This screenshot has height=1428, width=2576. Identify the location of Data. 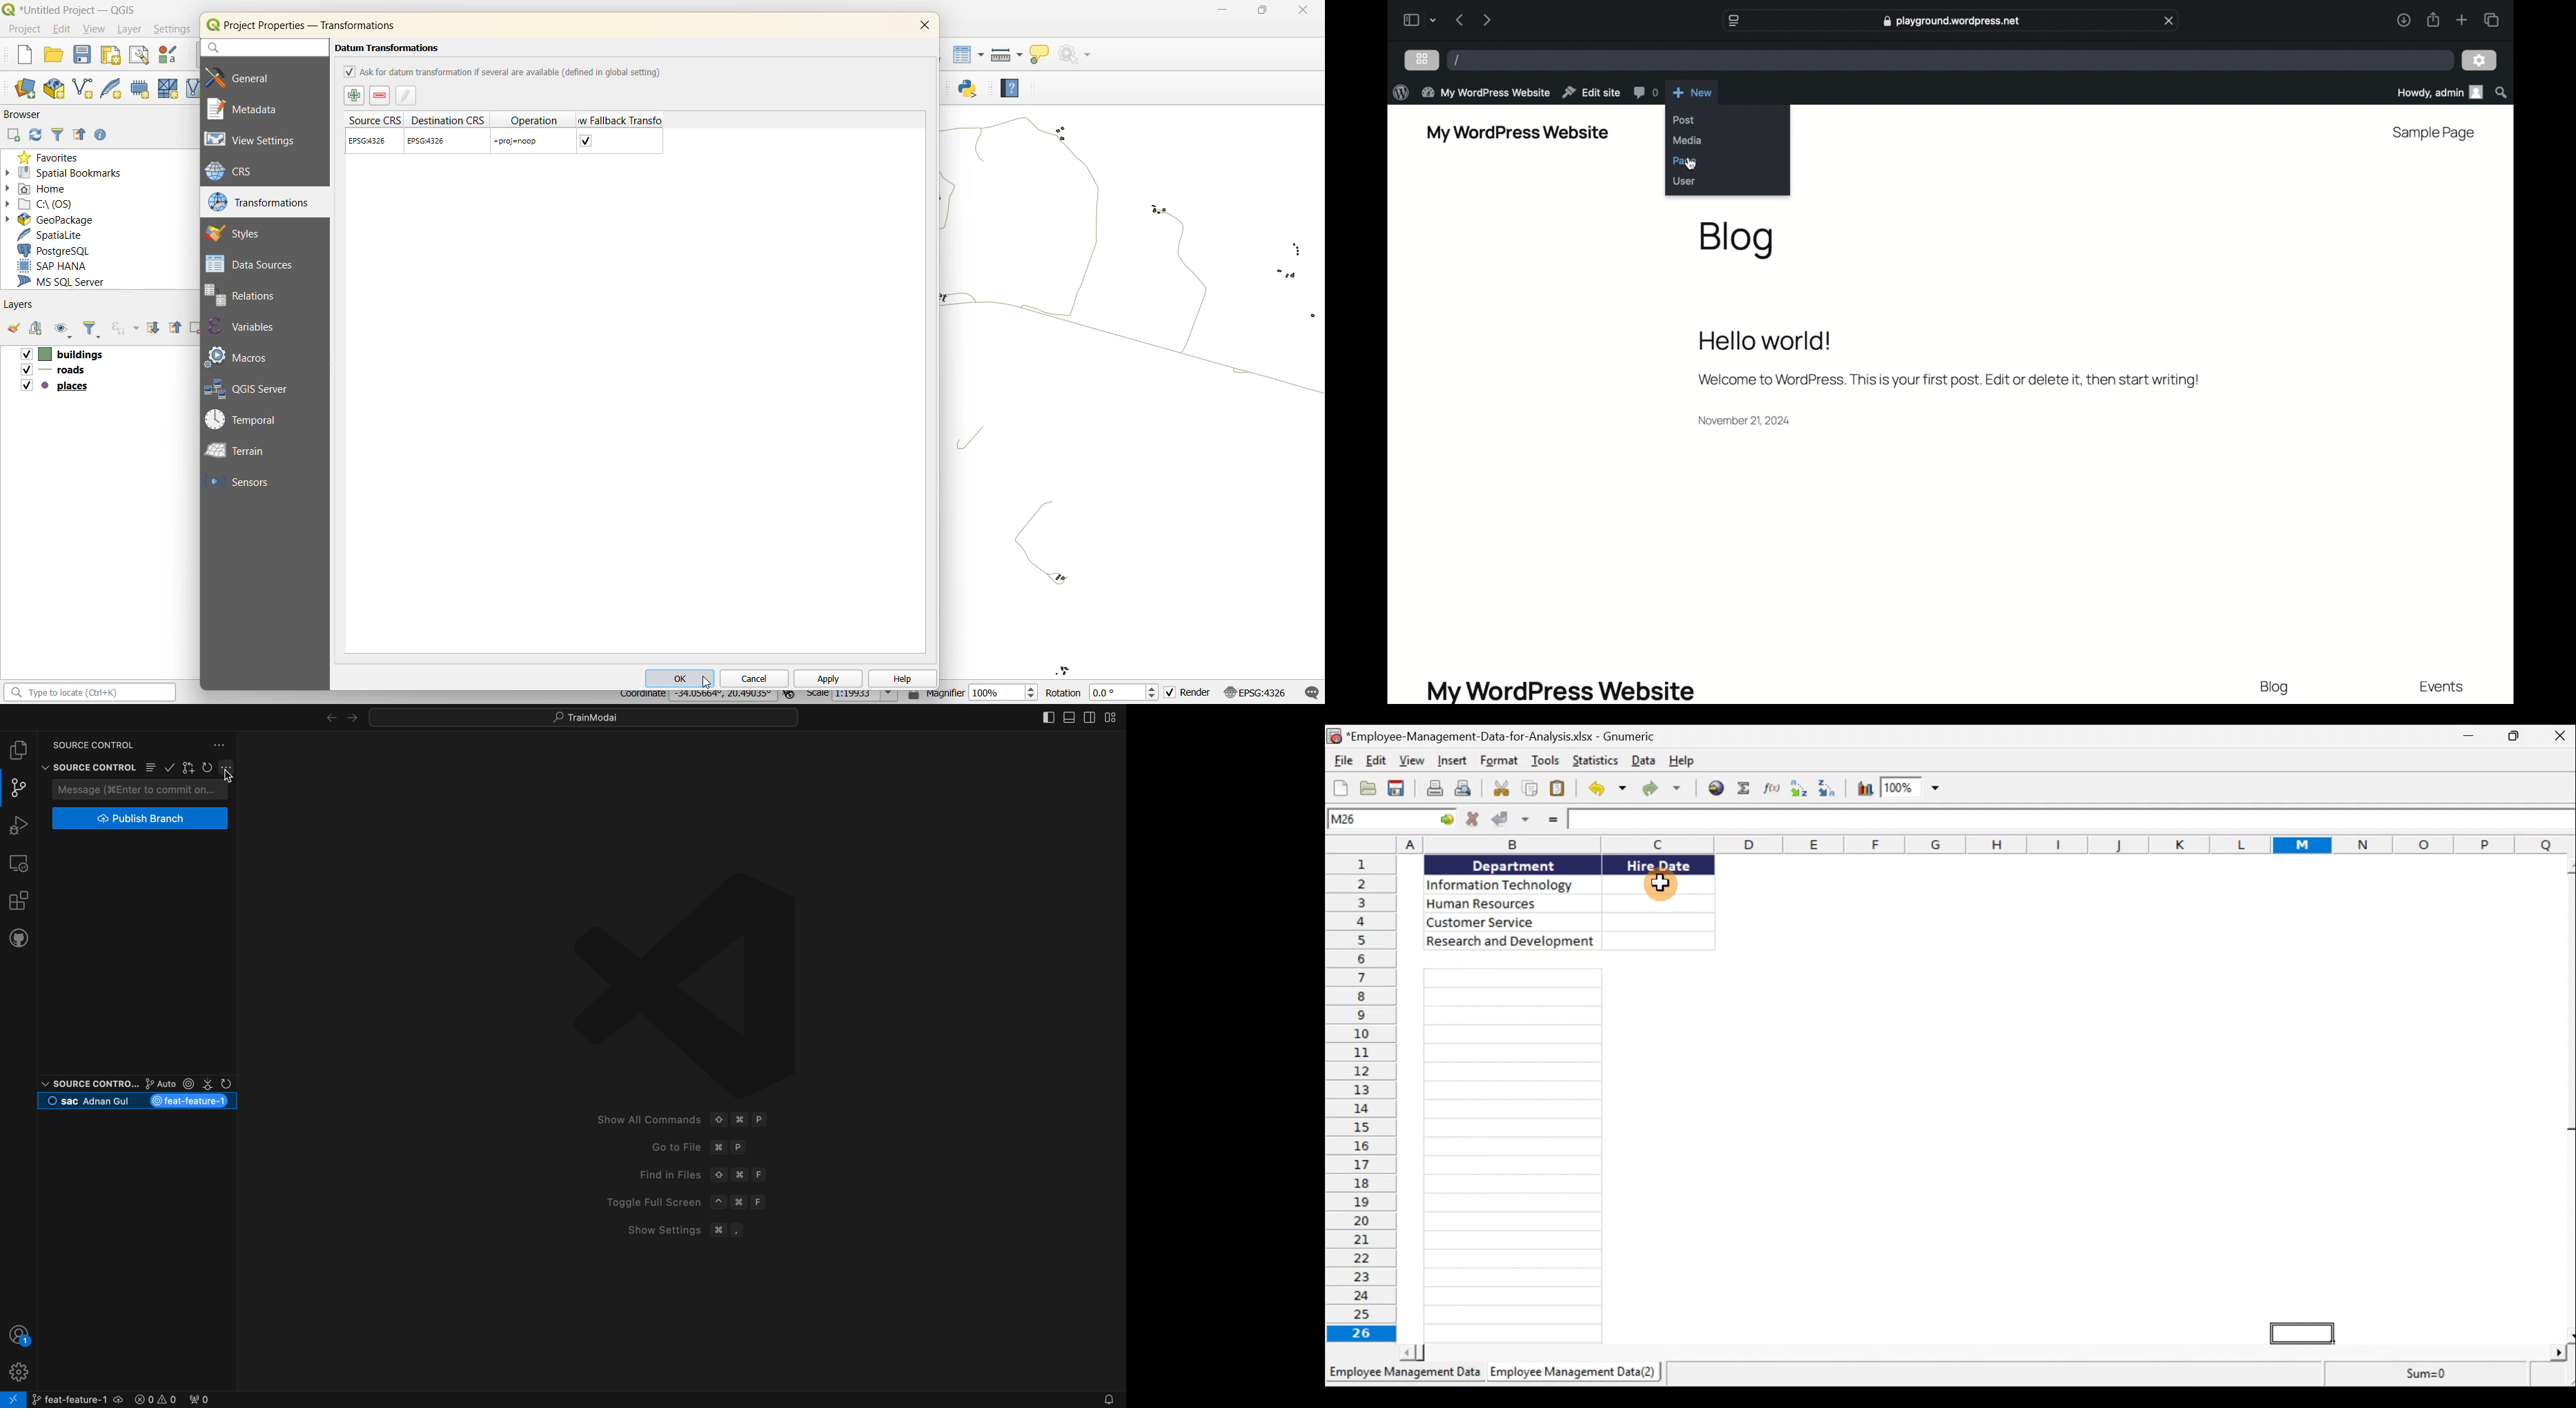
(1565, 902).